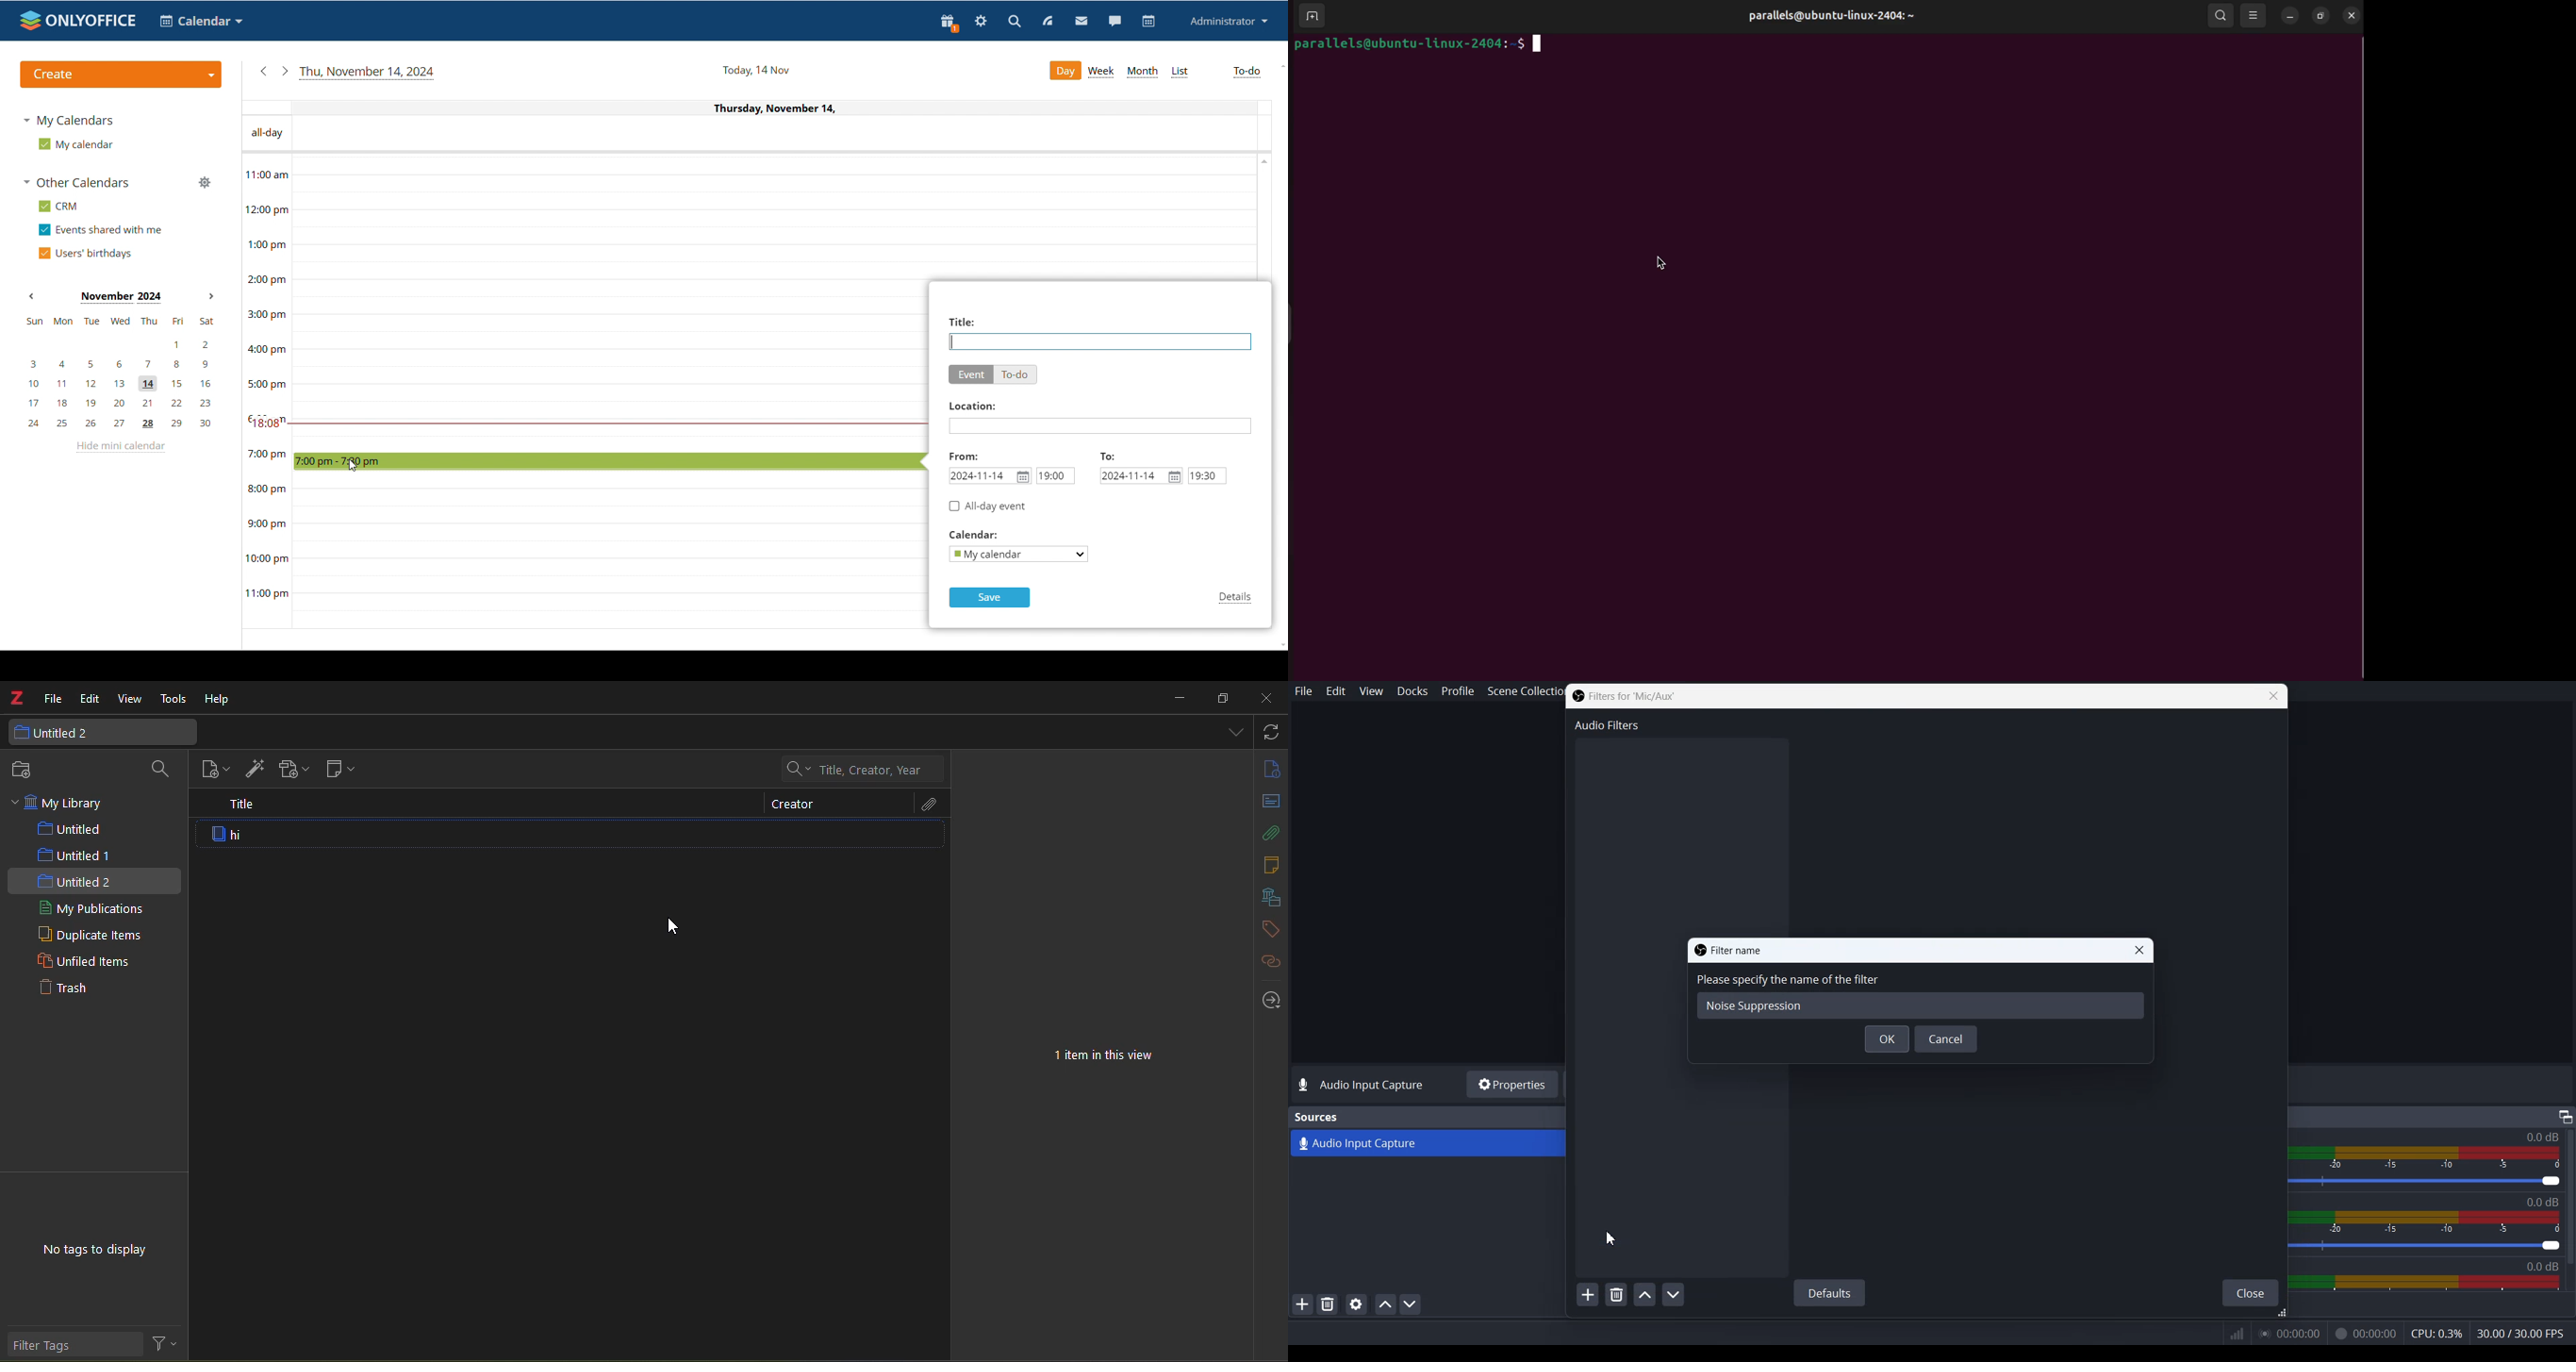 Image resolution: width=2576 pixels, height=1372 pixels. Describe the element at coordinates (1608, 724) in the screenshot. I see `Audio Filters` at that location.